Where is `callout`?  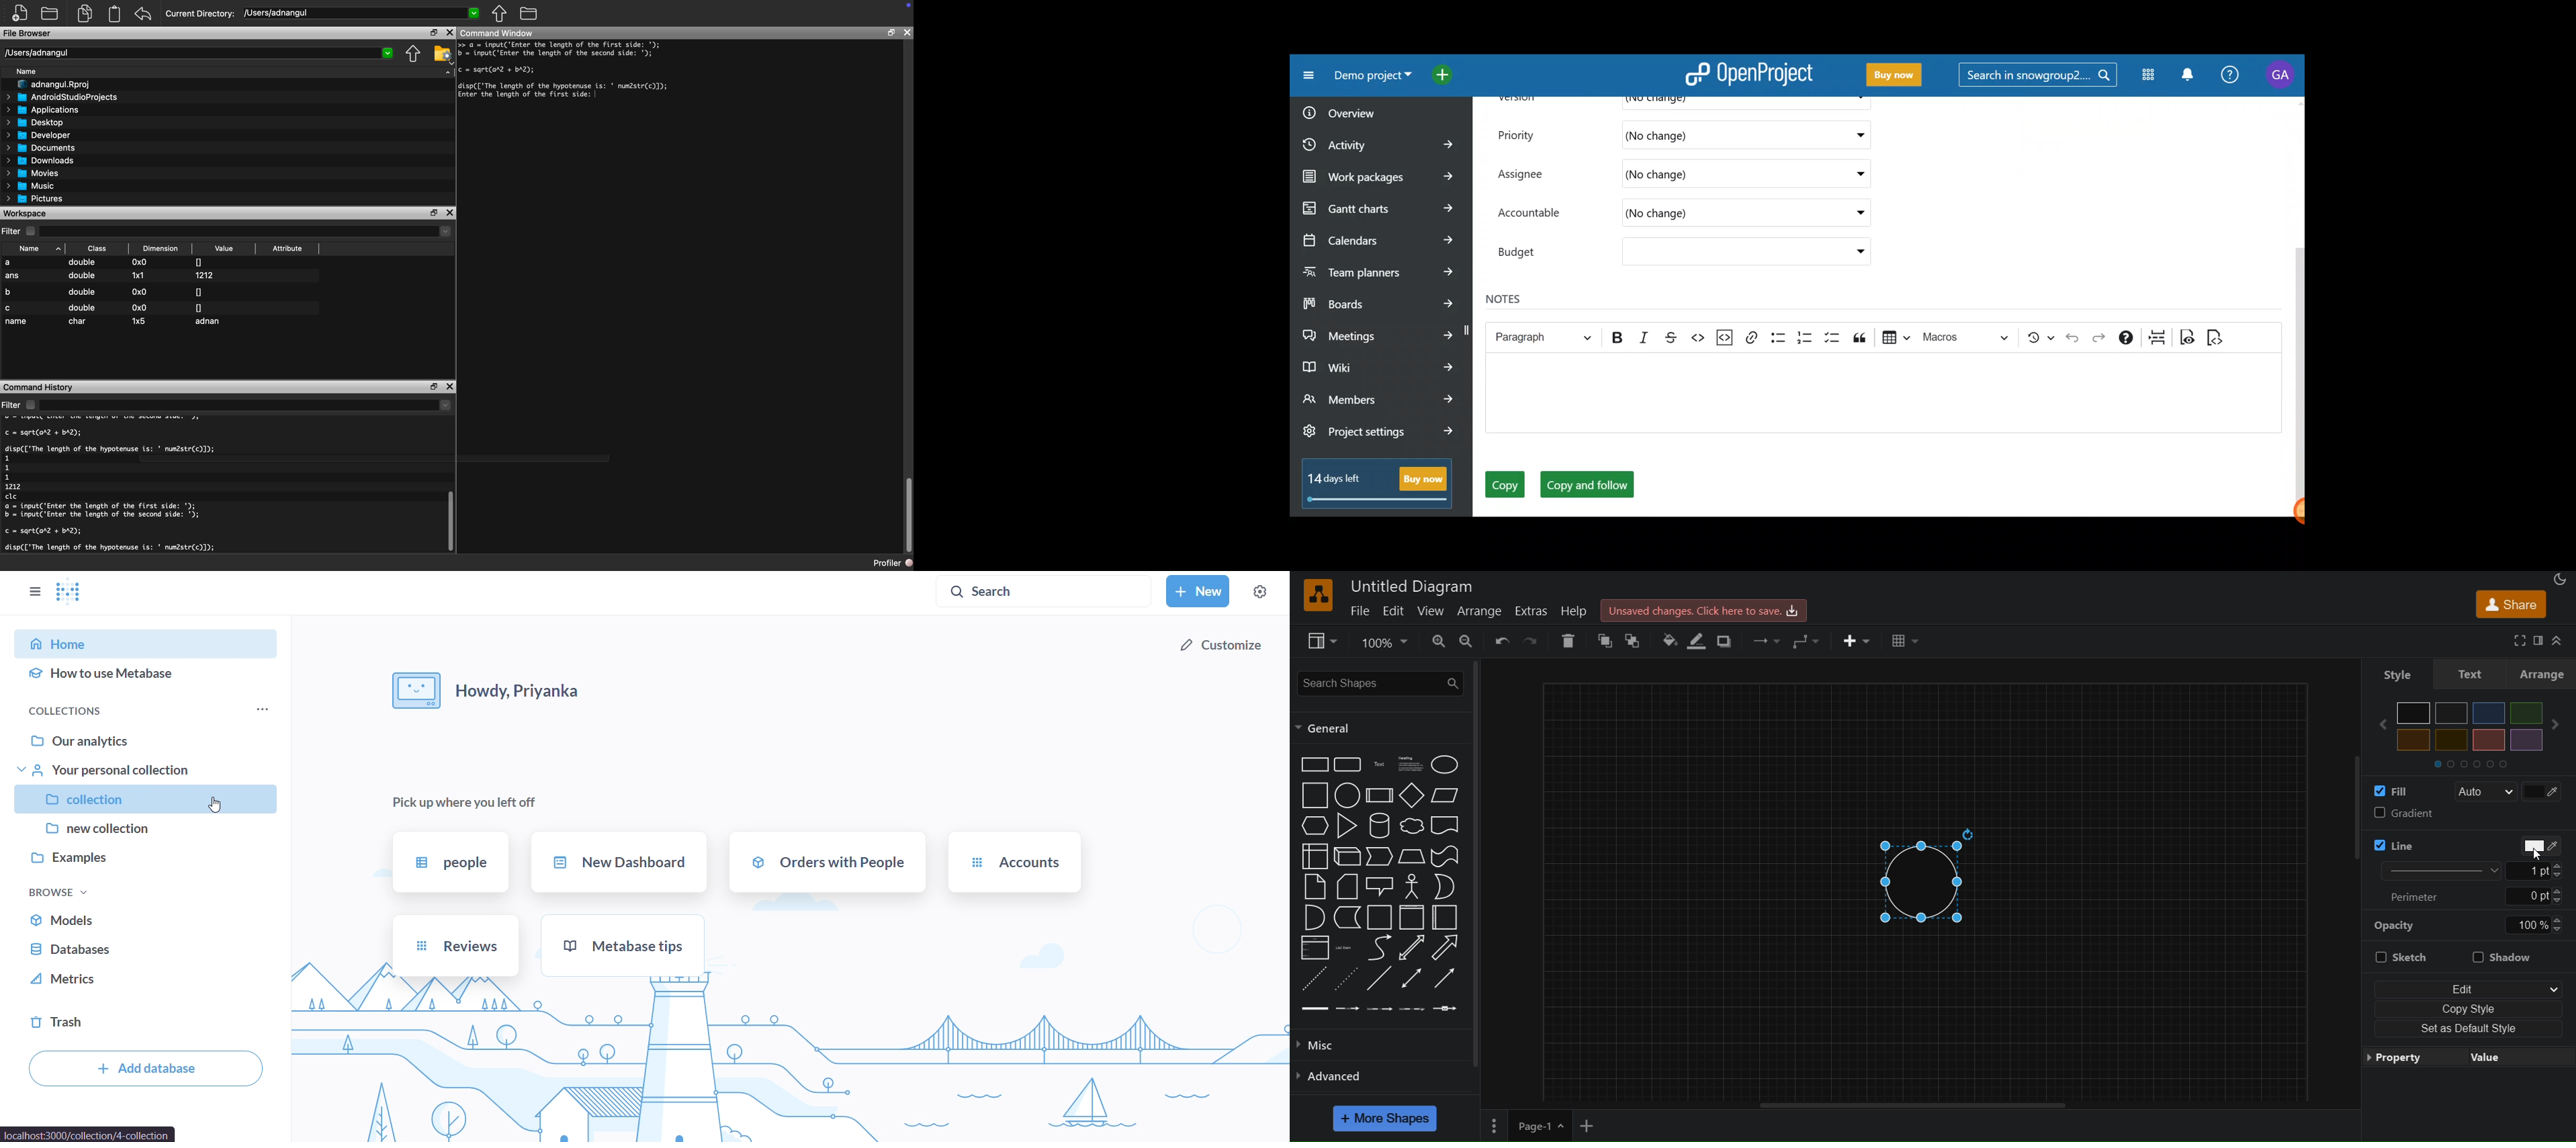 callout is located at coordinates (1381, 886).